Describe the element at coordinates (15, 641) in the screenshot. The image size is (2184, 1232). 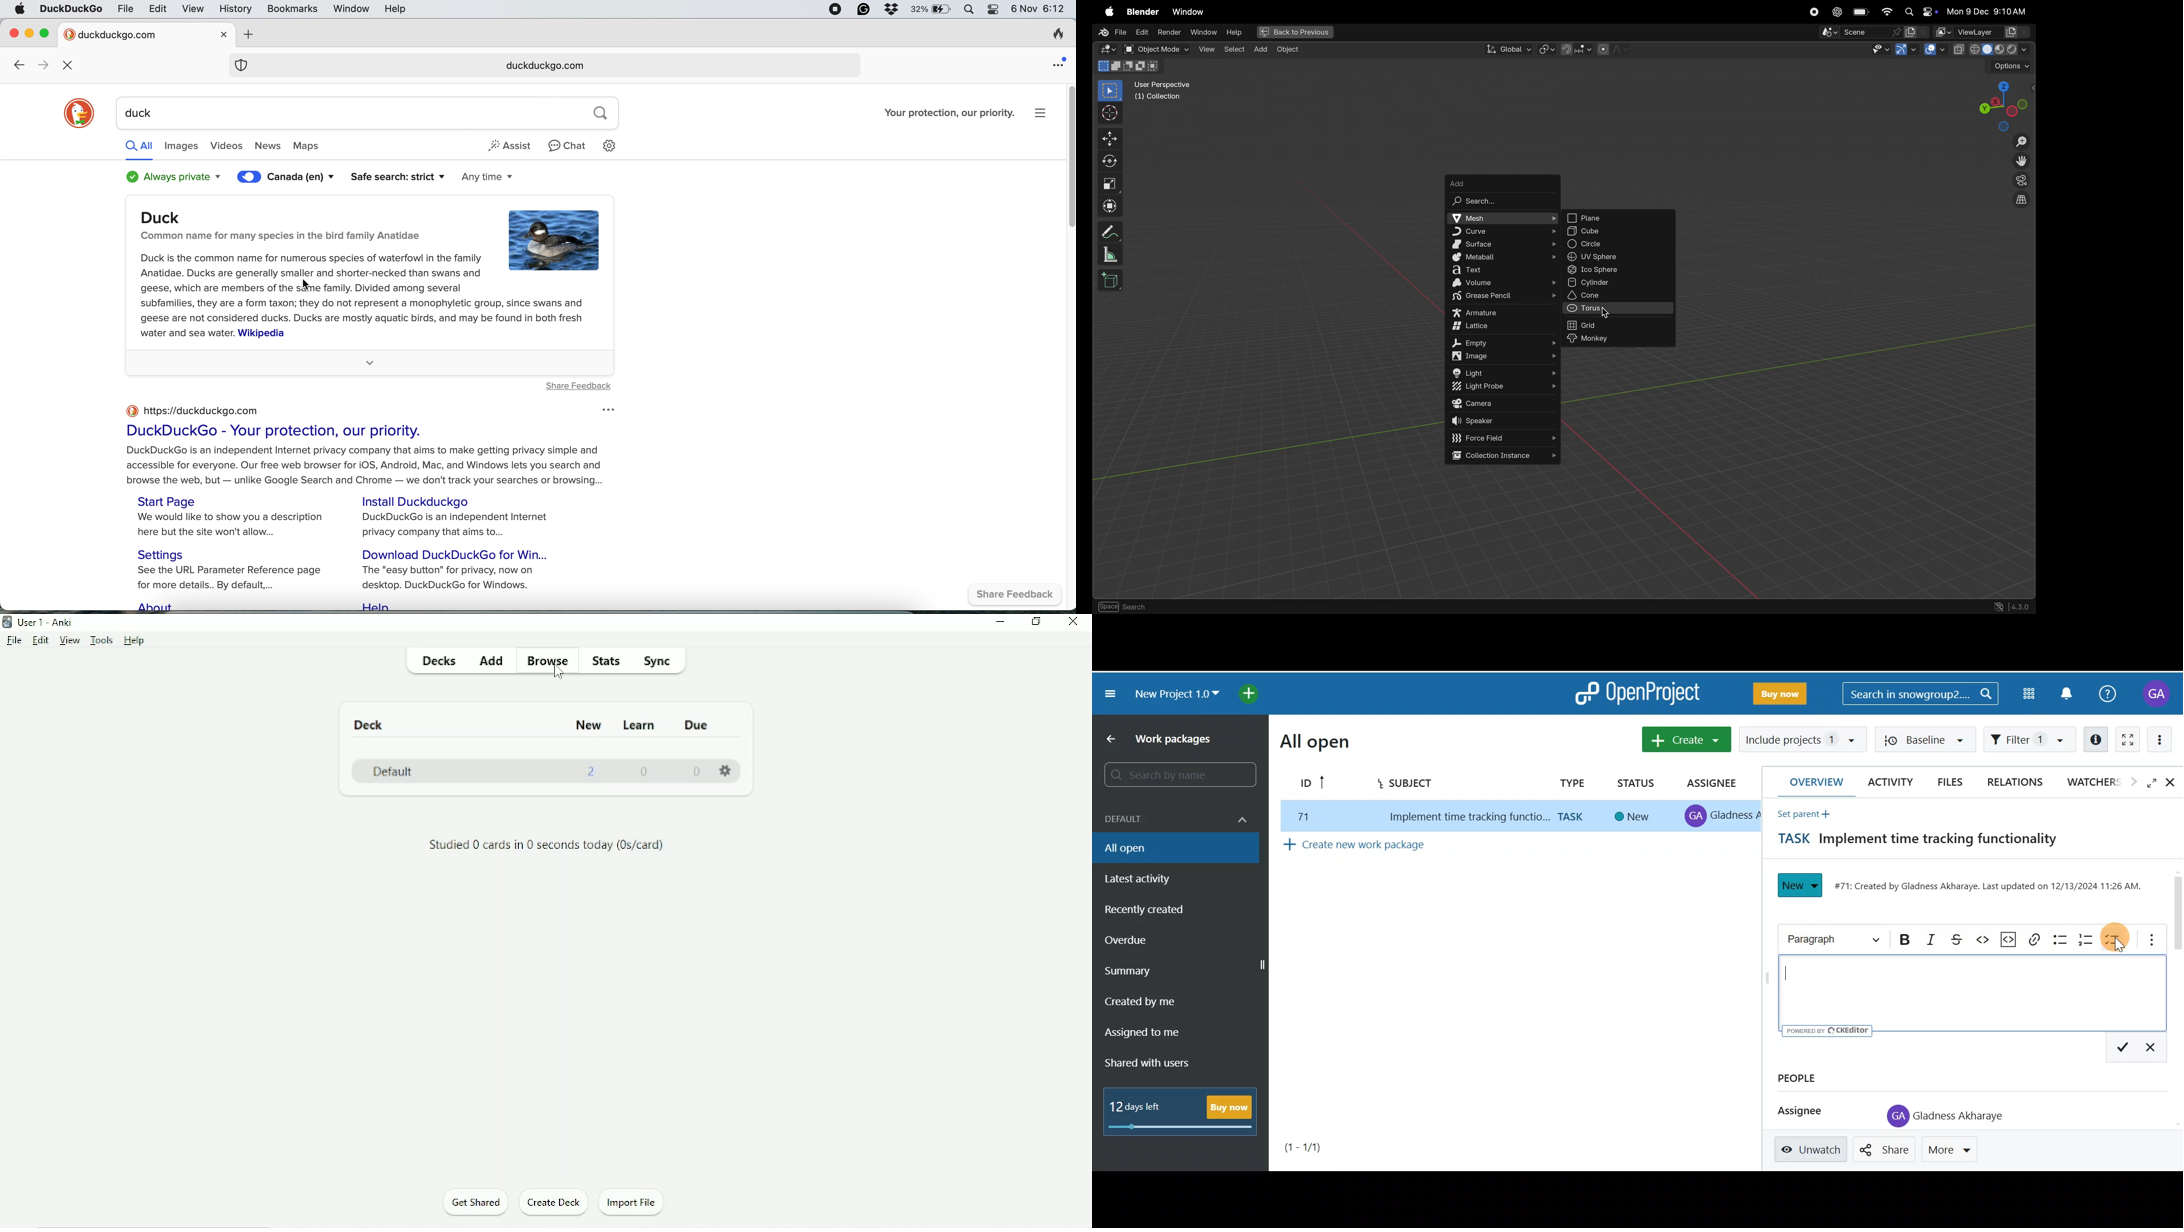
I see `File` at that location.